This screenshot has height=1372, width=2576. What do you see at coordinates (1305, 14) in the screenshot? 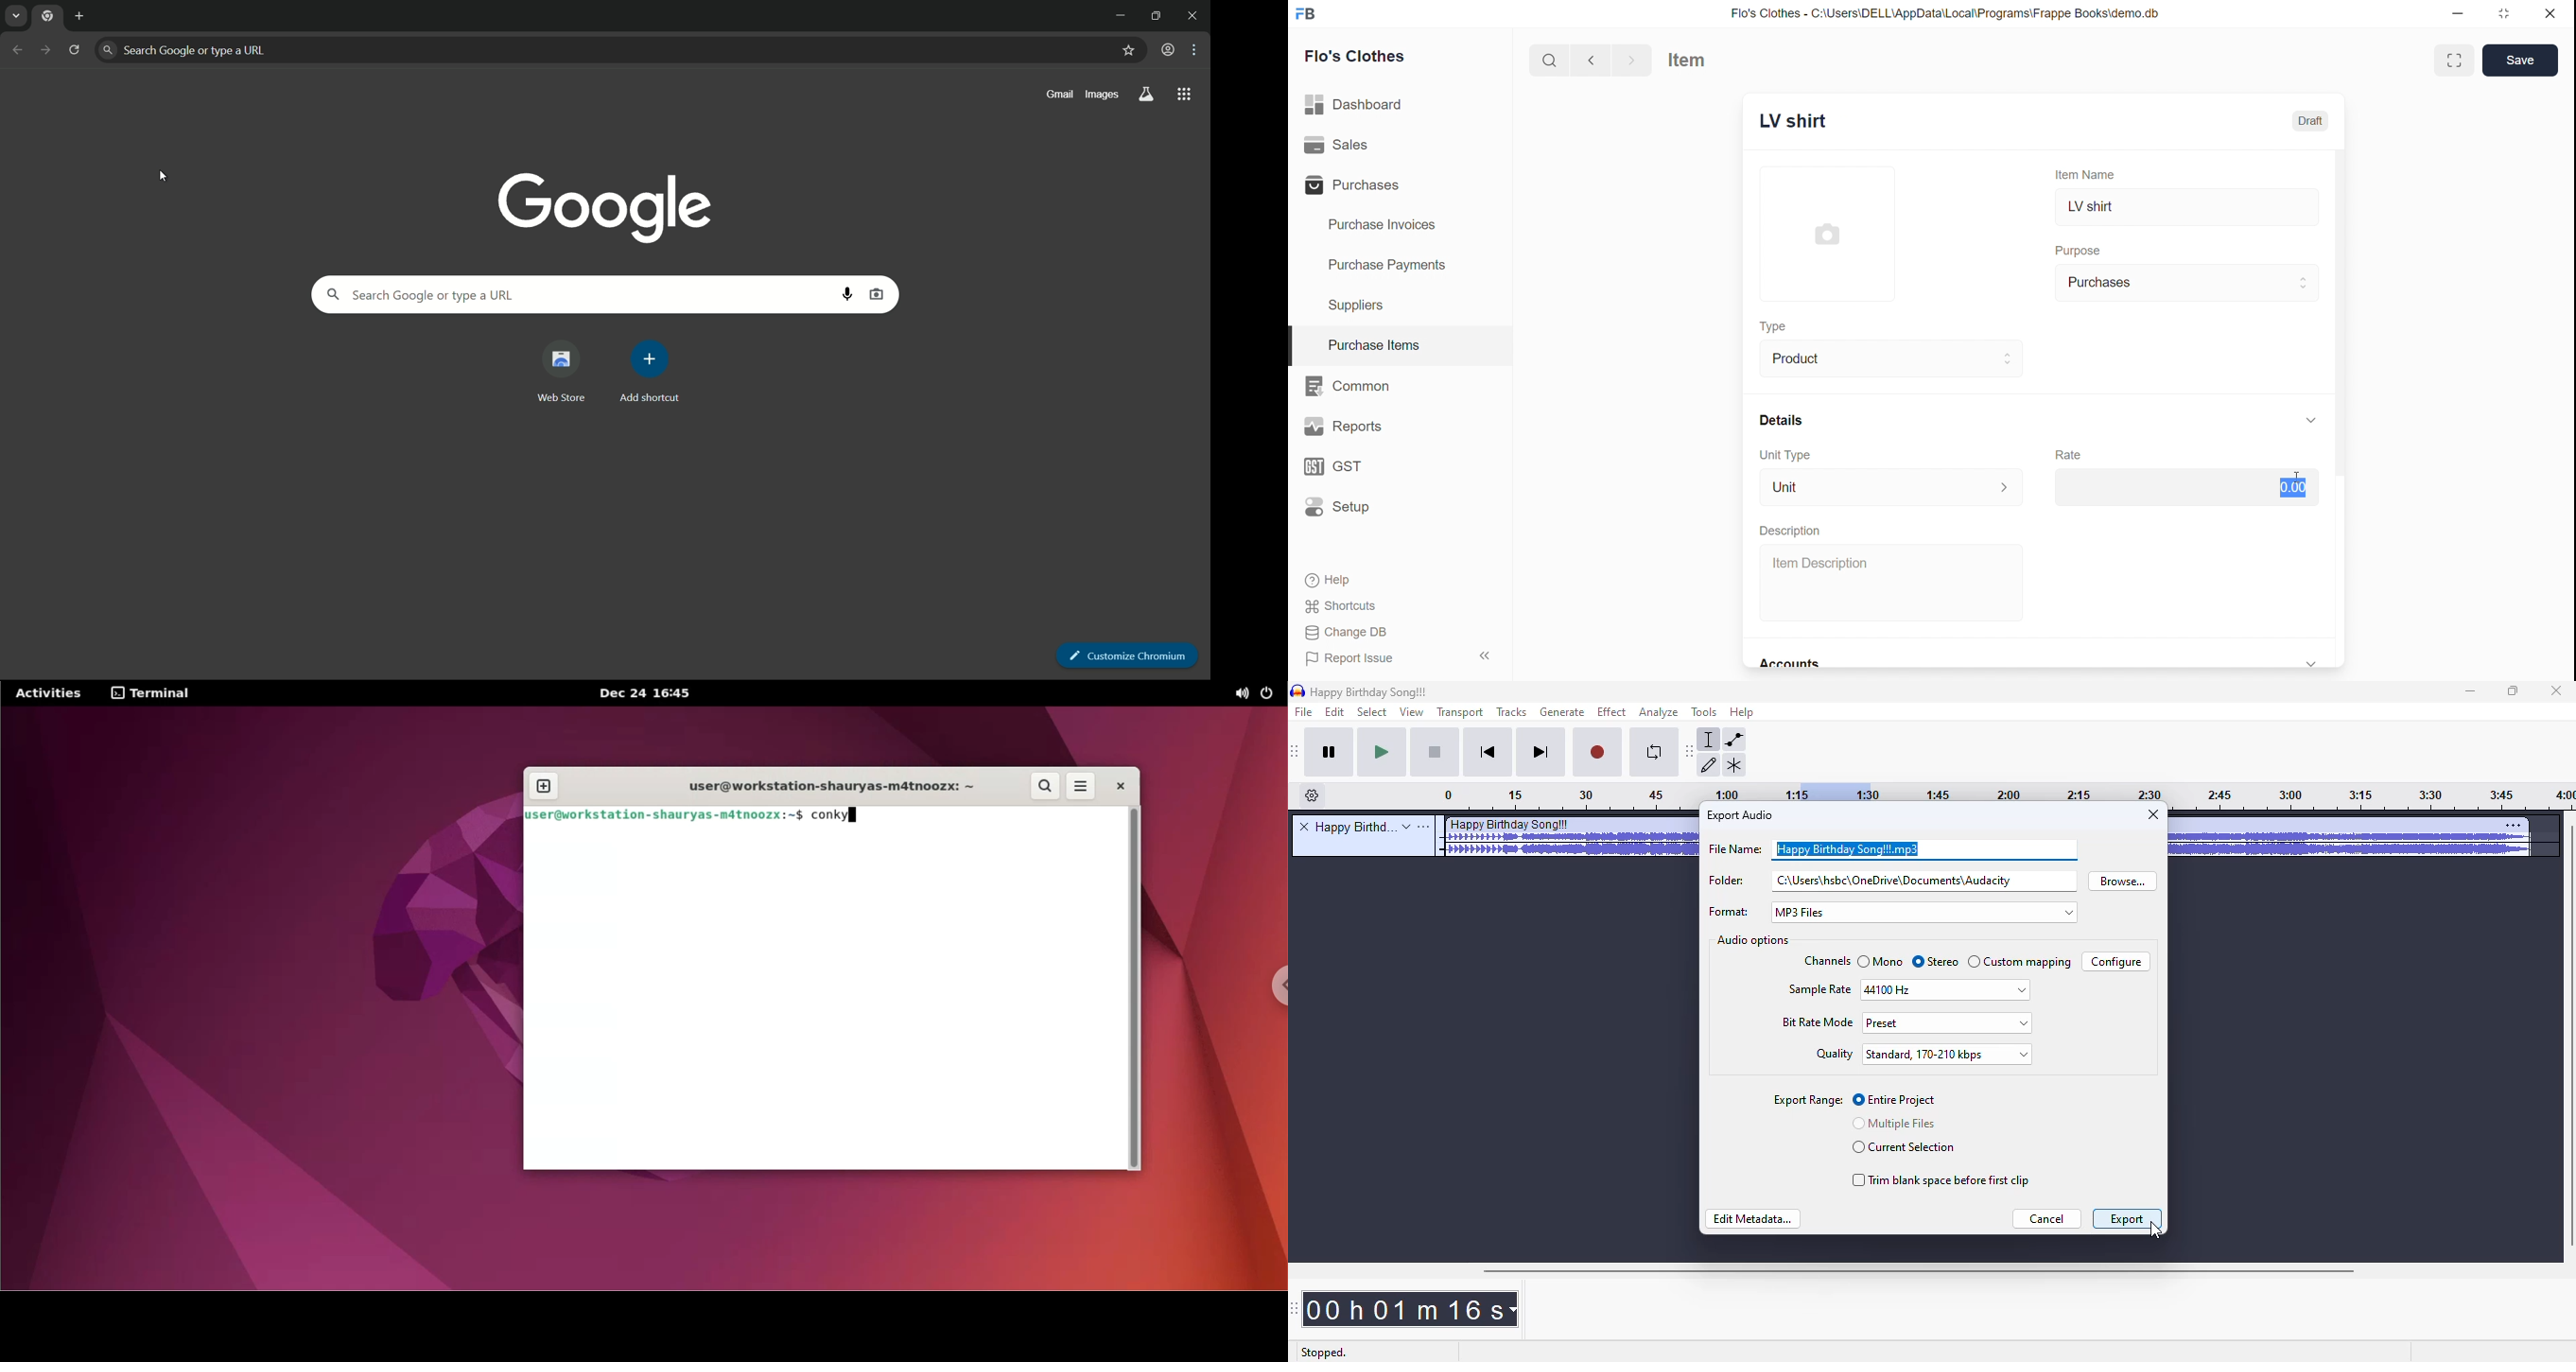
I see `logo` at bounding box center [1305, 14].